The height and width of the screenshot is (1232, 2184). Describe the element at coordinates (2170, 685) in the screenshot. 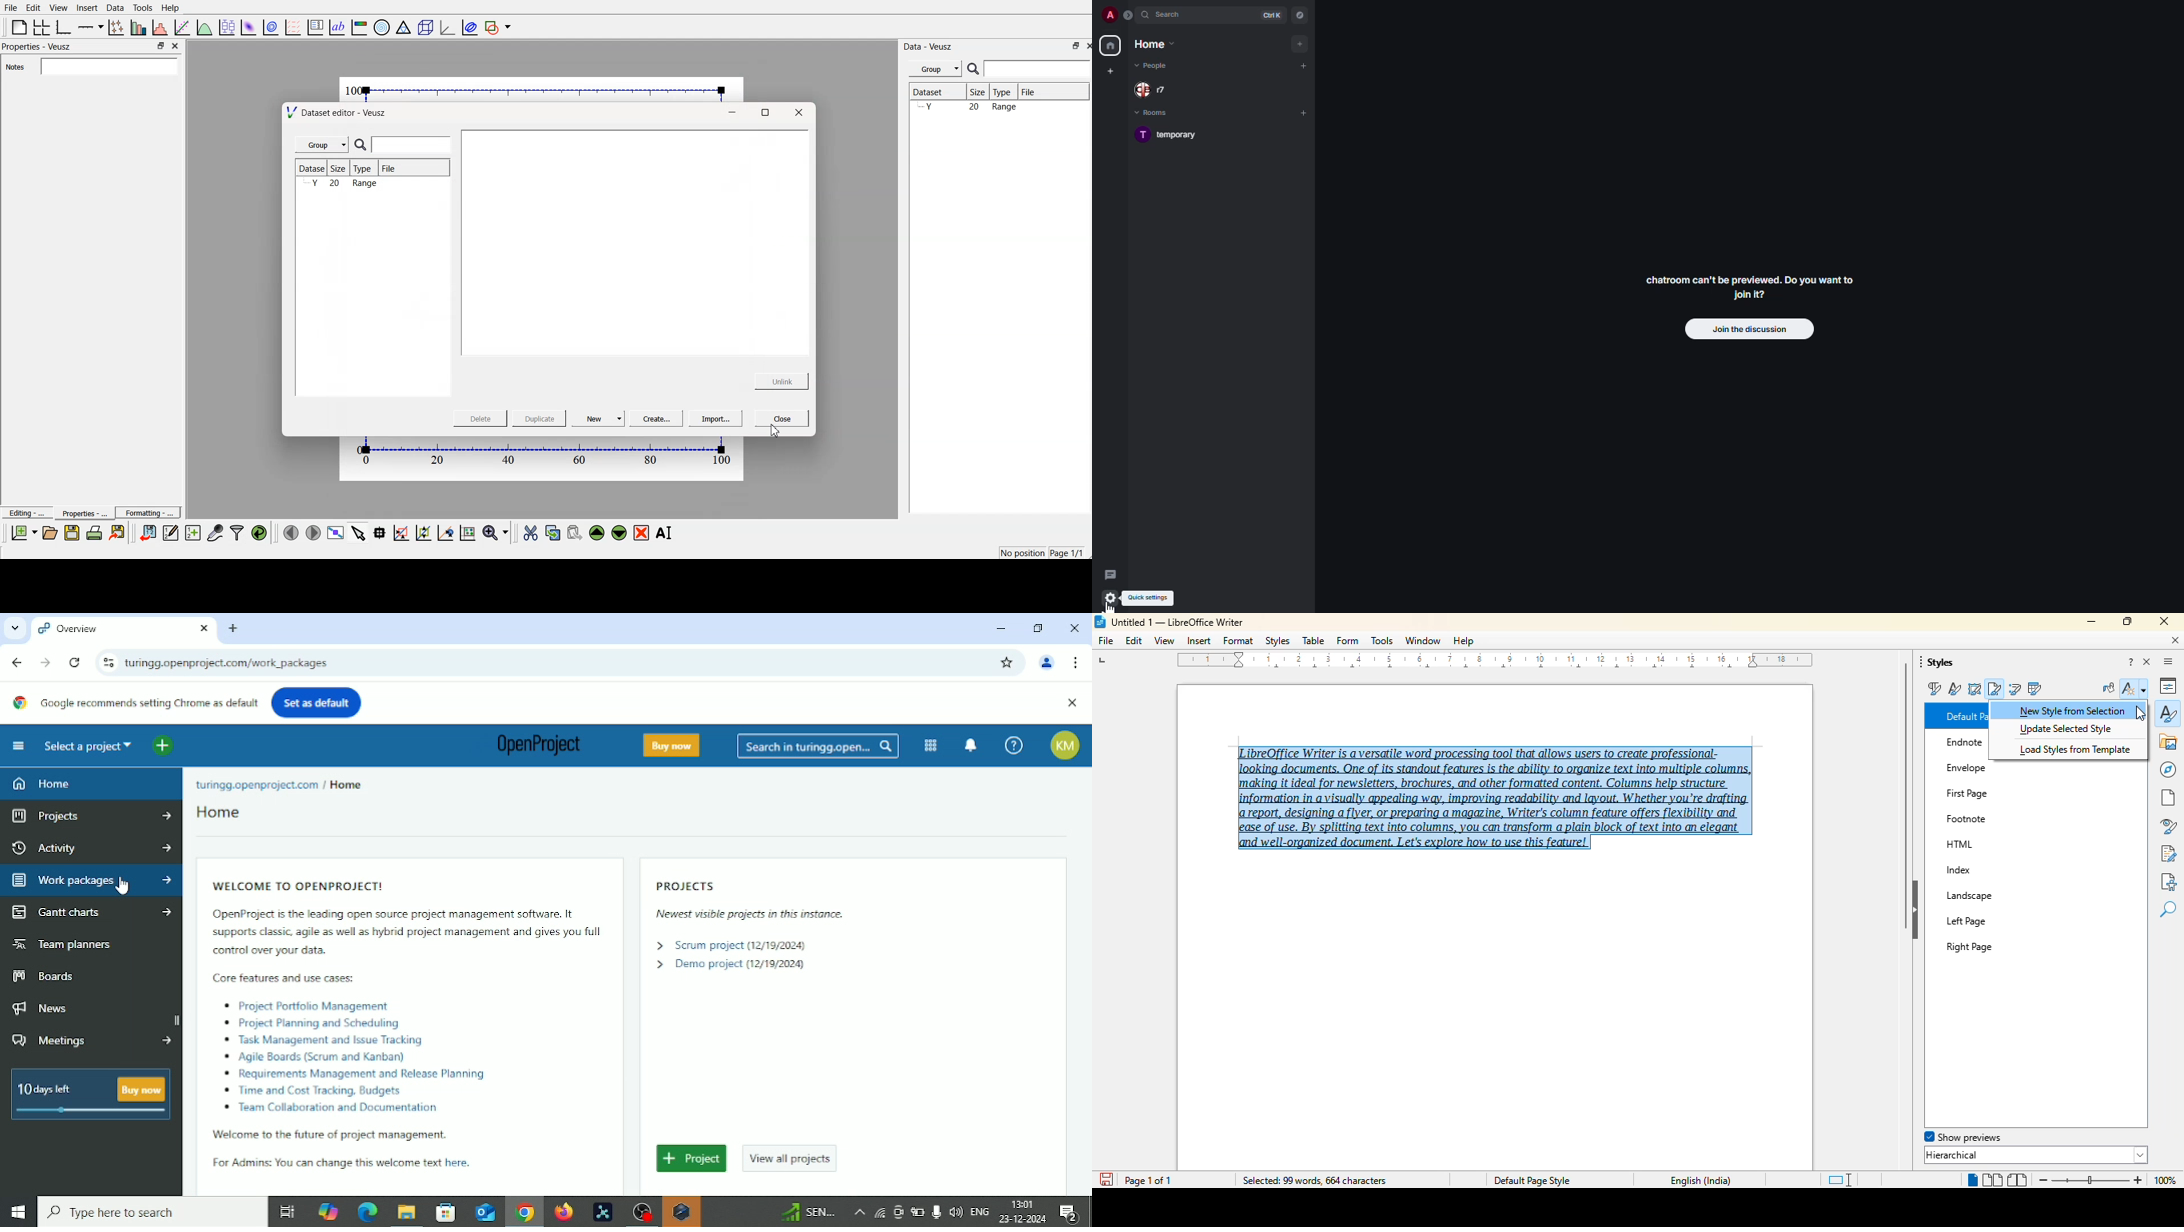

I see `properties` at that location.